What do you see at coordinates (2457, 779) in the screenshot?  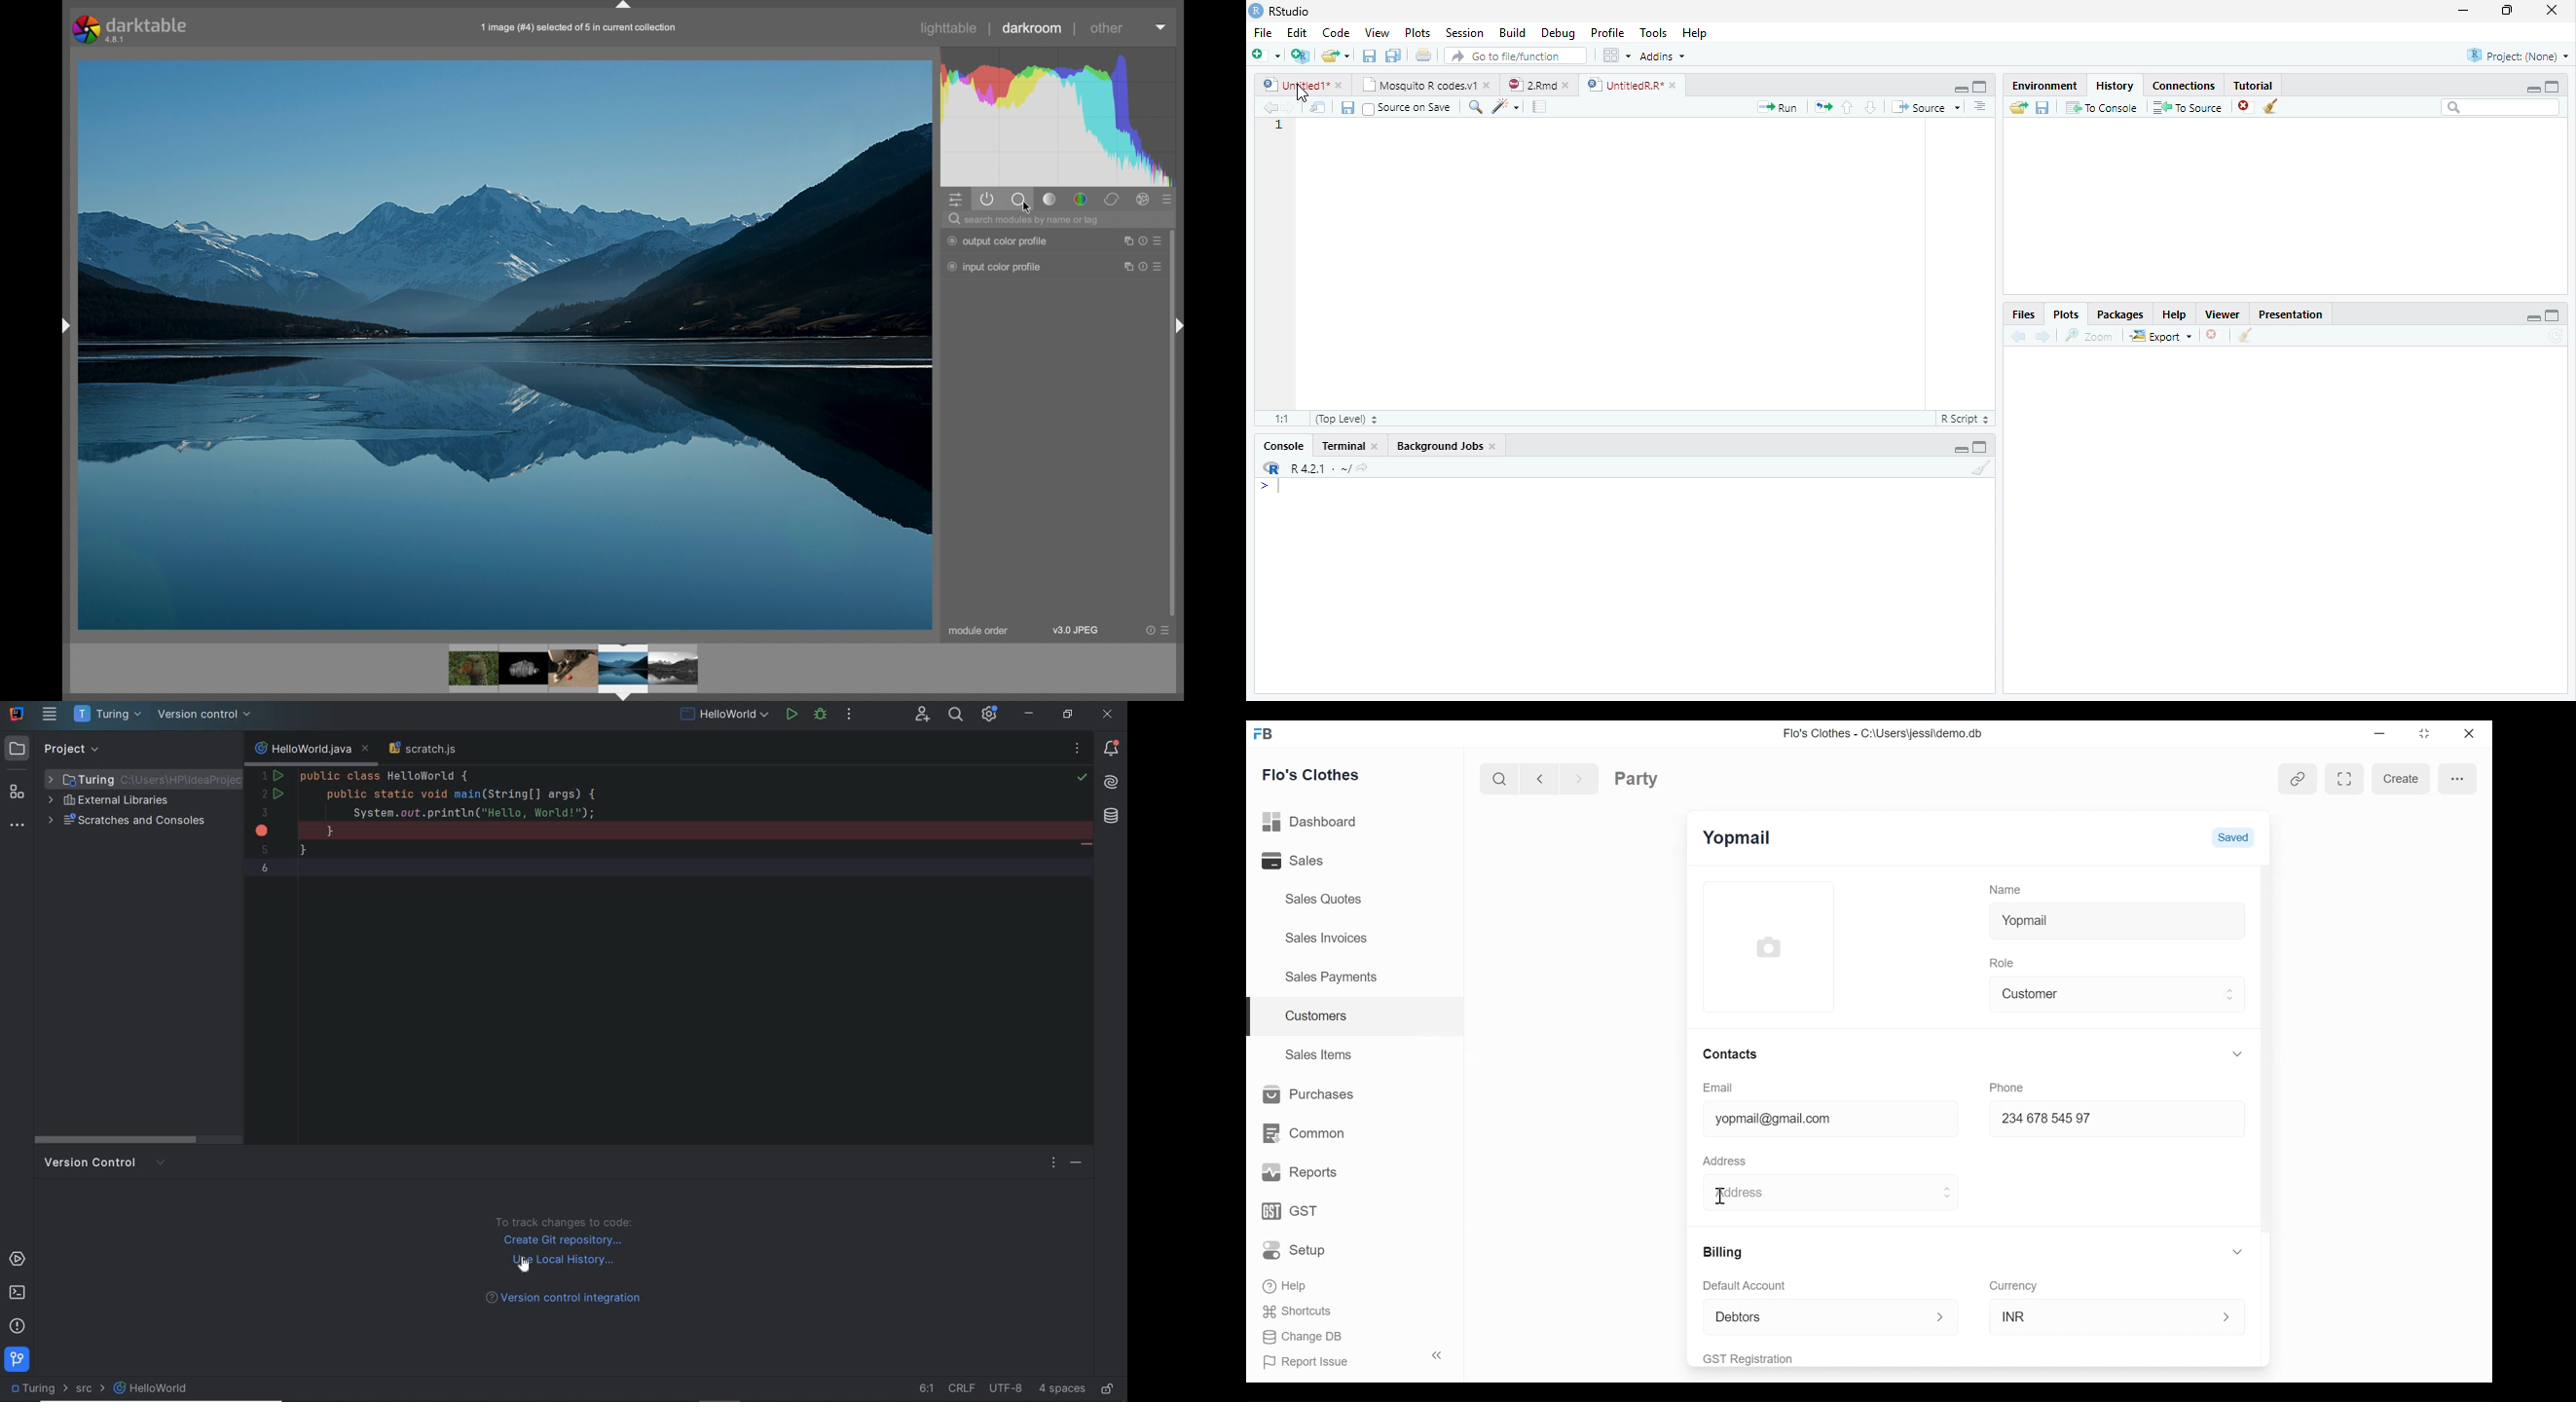 I see `more` at bounding box center [2457, 779].